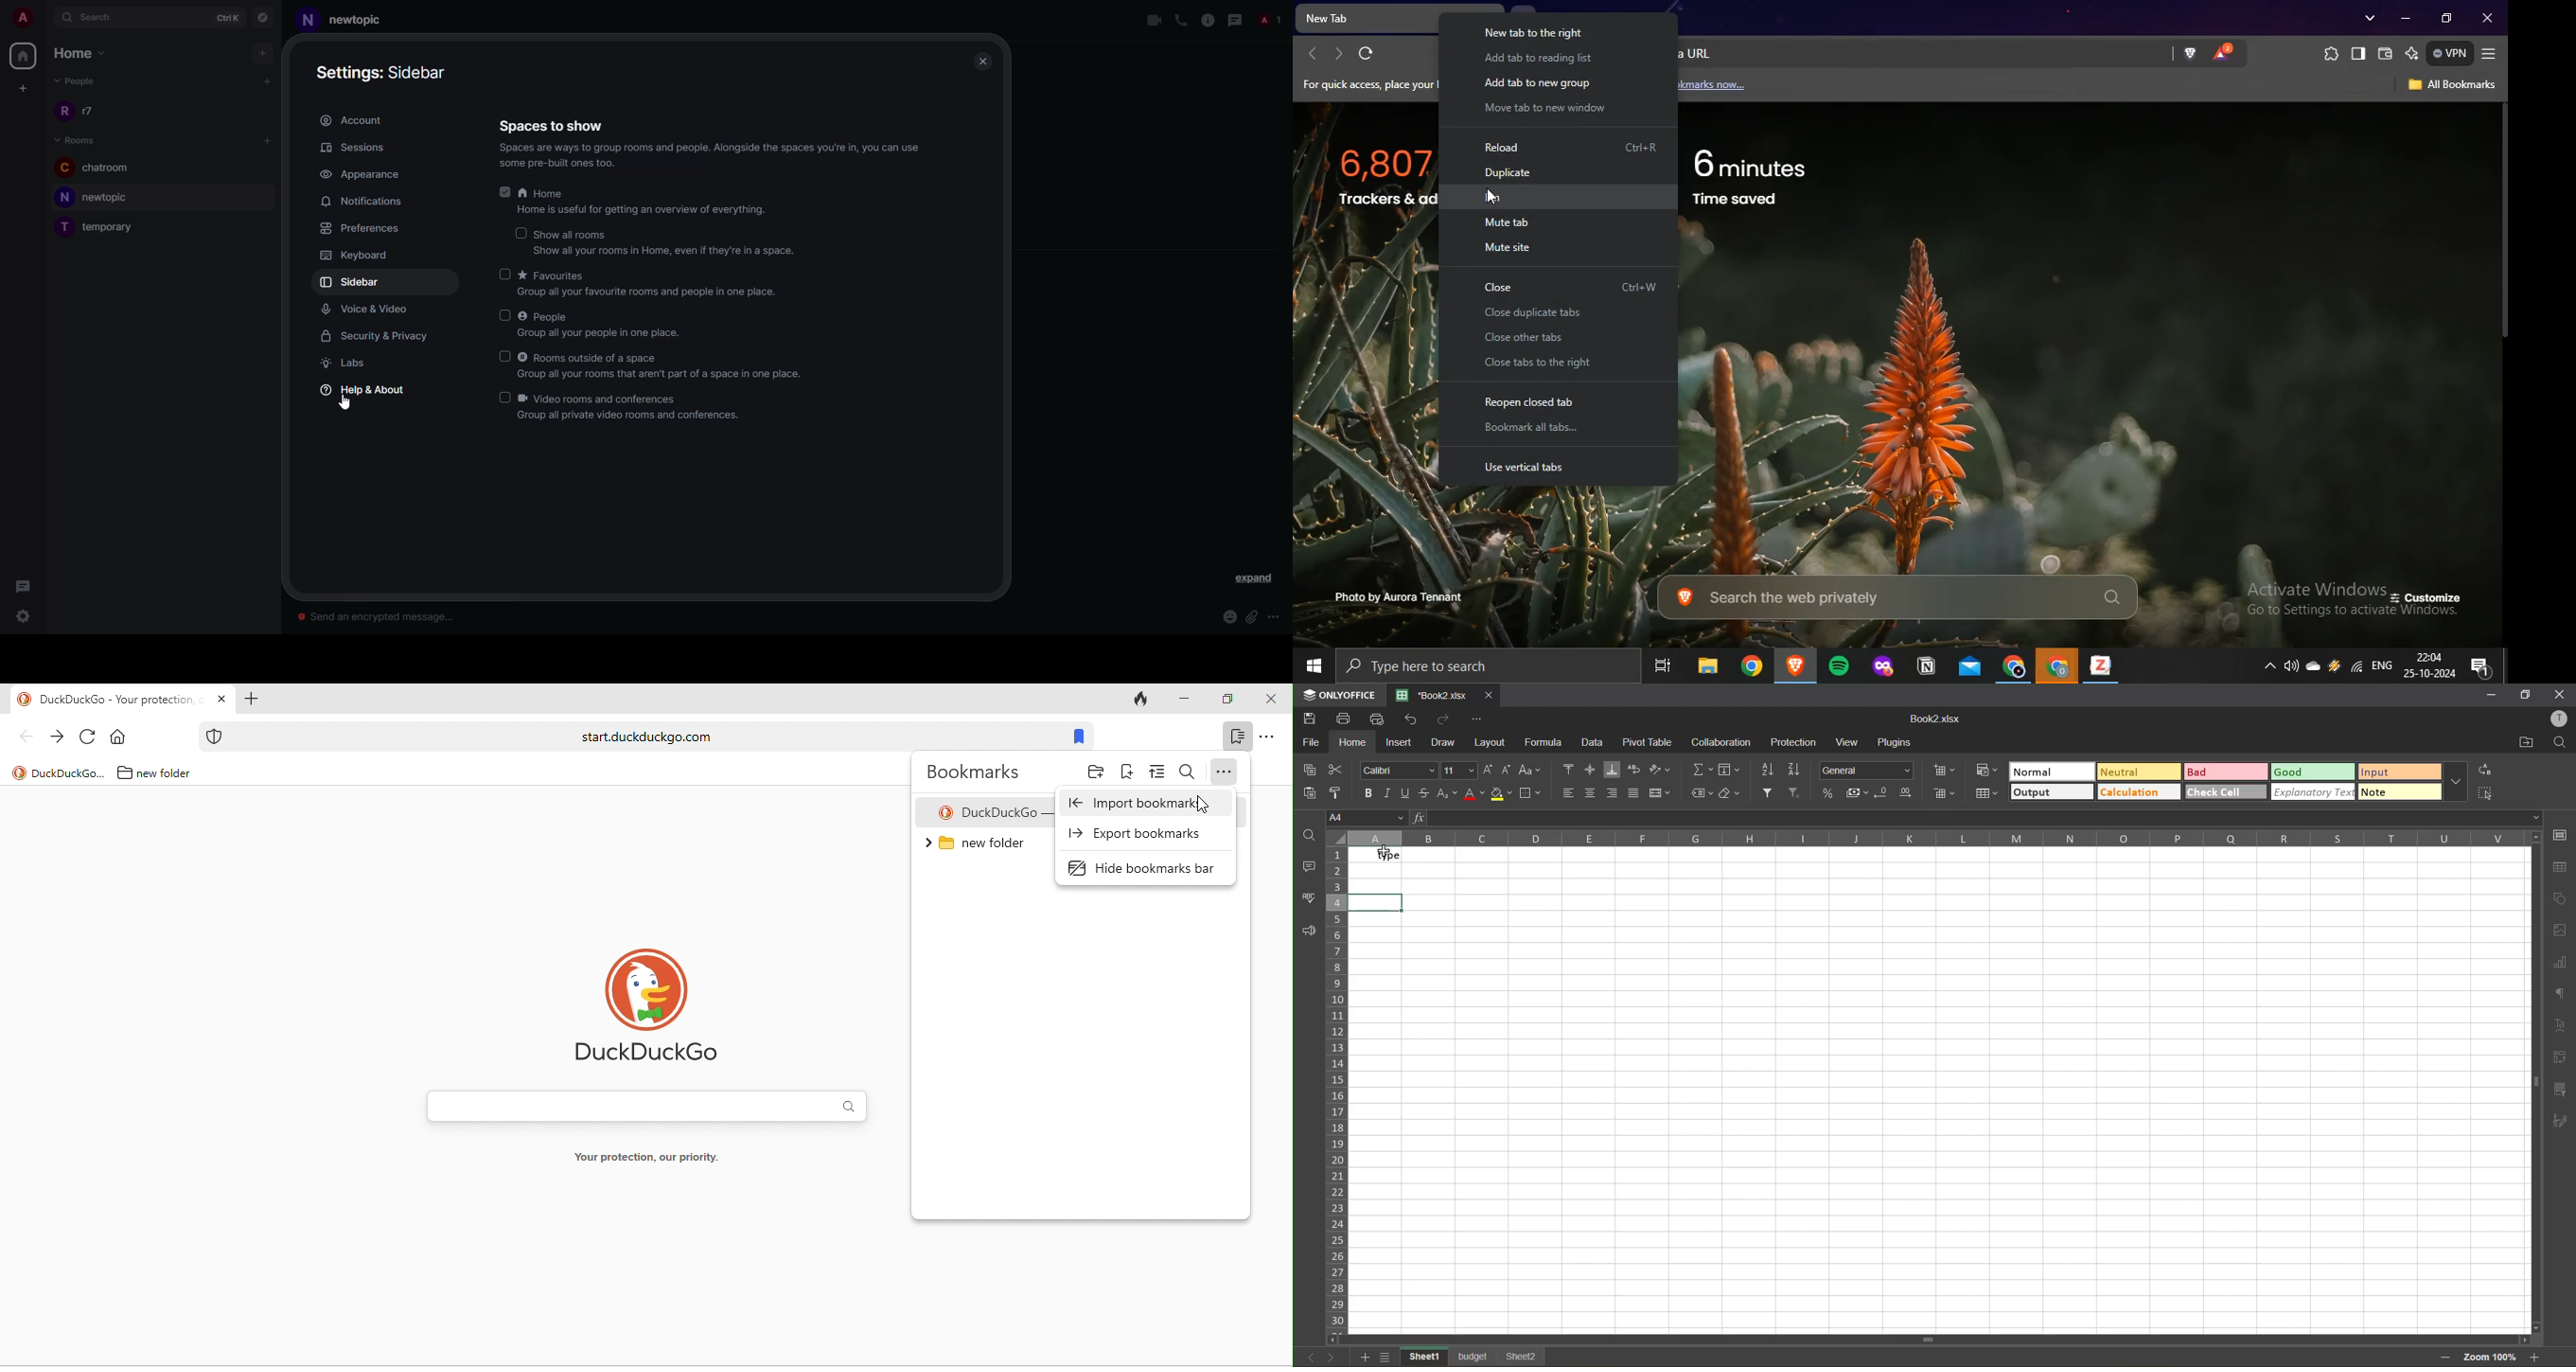 The height and width of the screenshot is (1372, 2576). Describe the element at coordinates (1307, 865) in the screenshot. I see `comments` at that location.